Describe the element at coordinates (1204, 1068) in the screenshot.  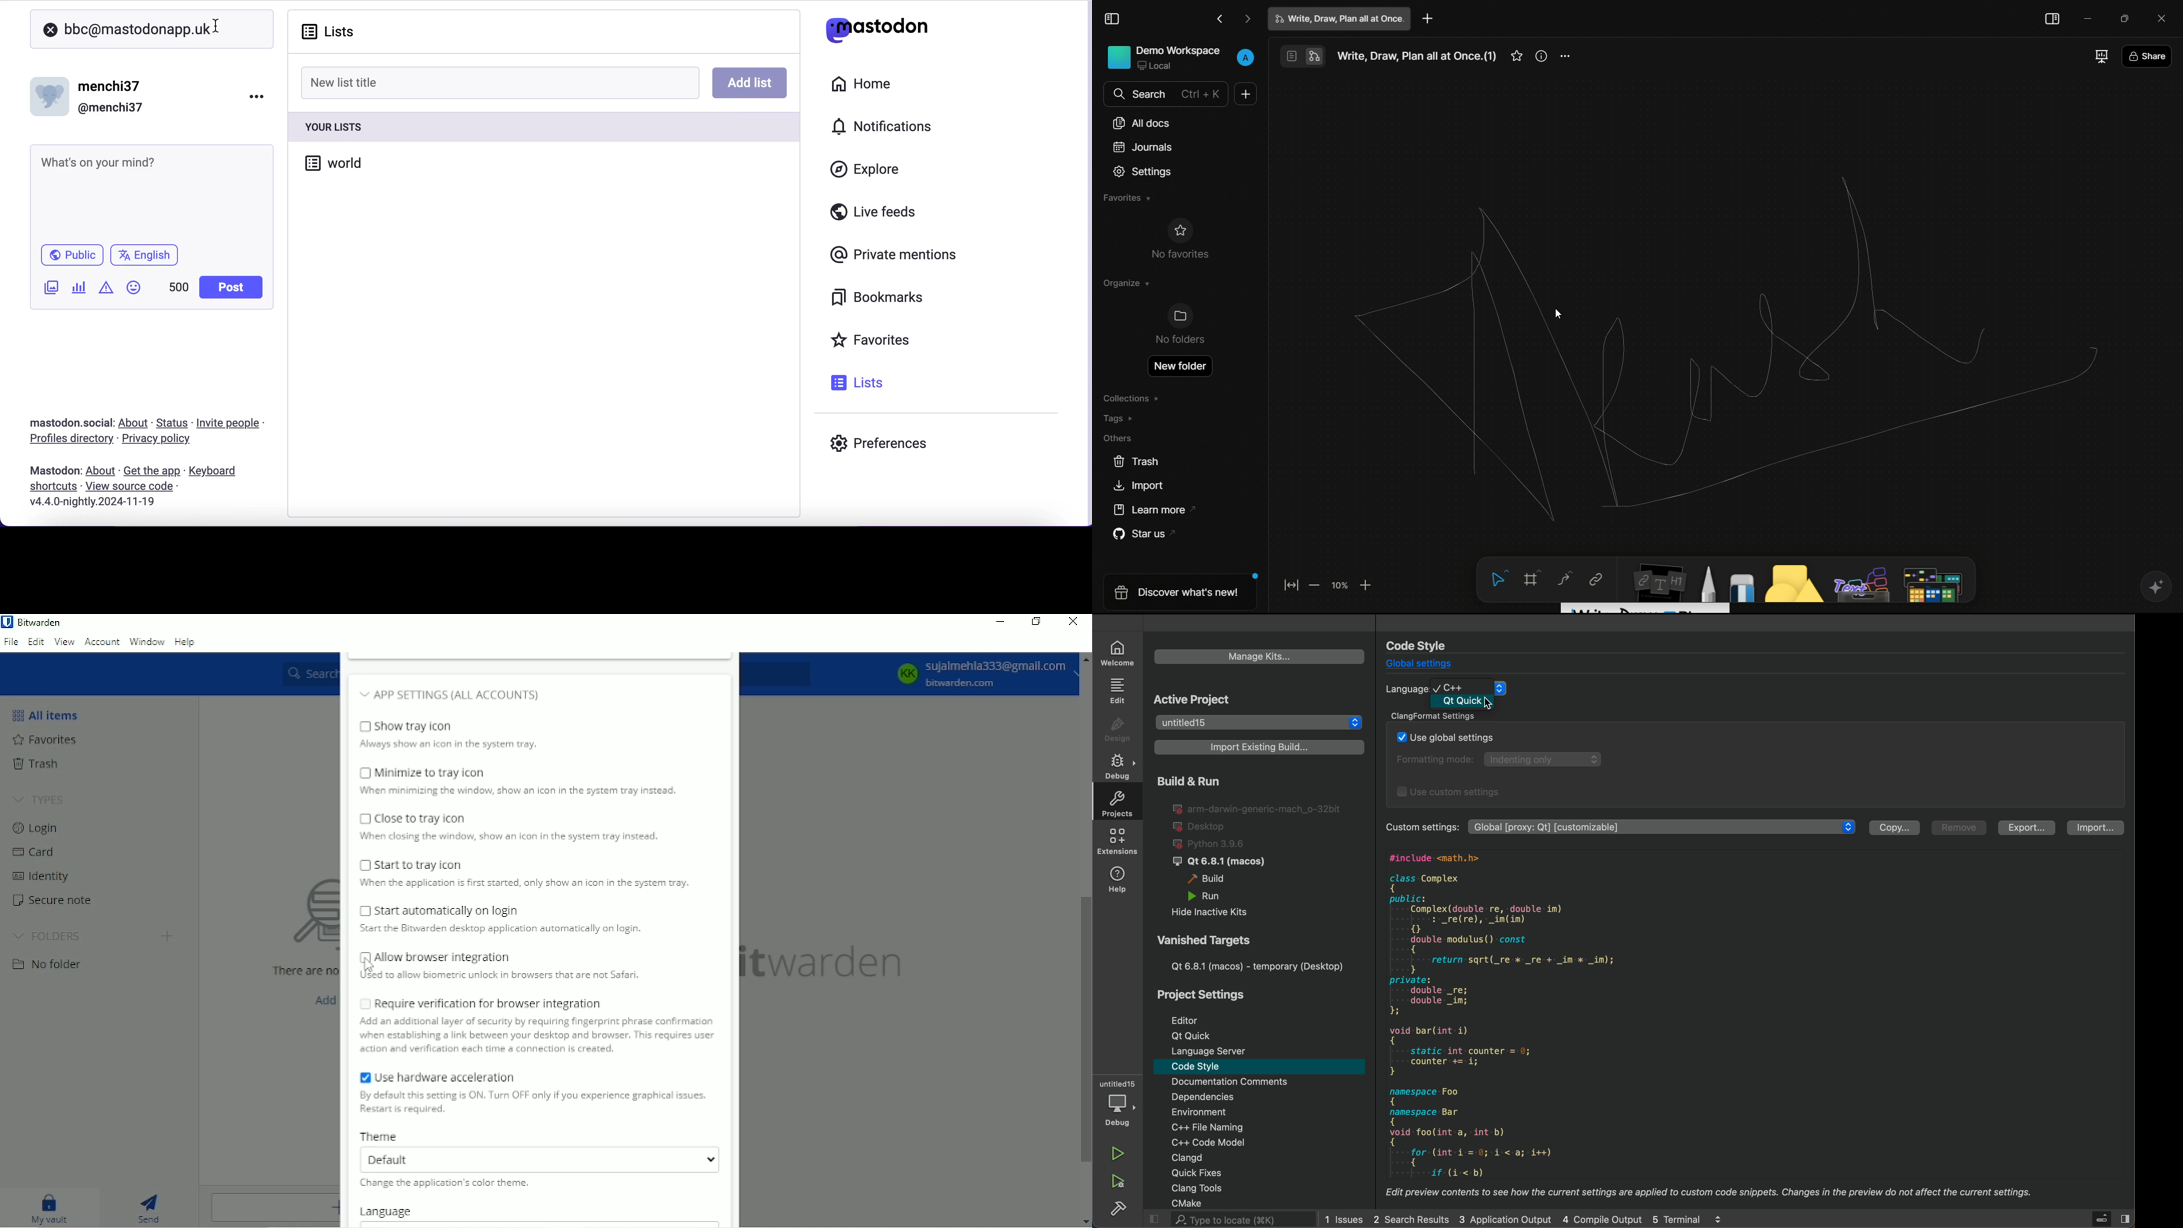
I see `code style` at that location.